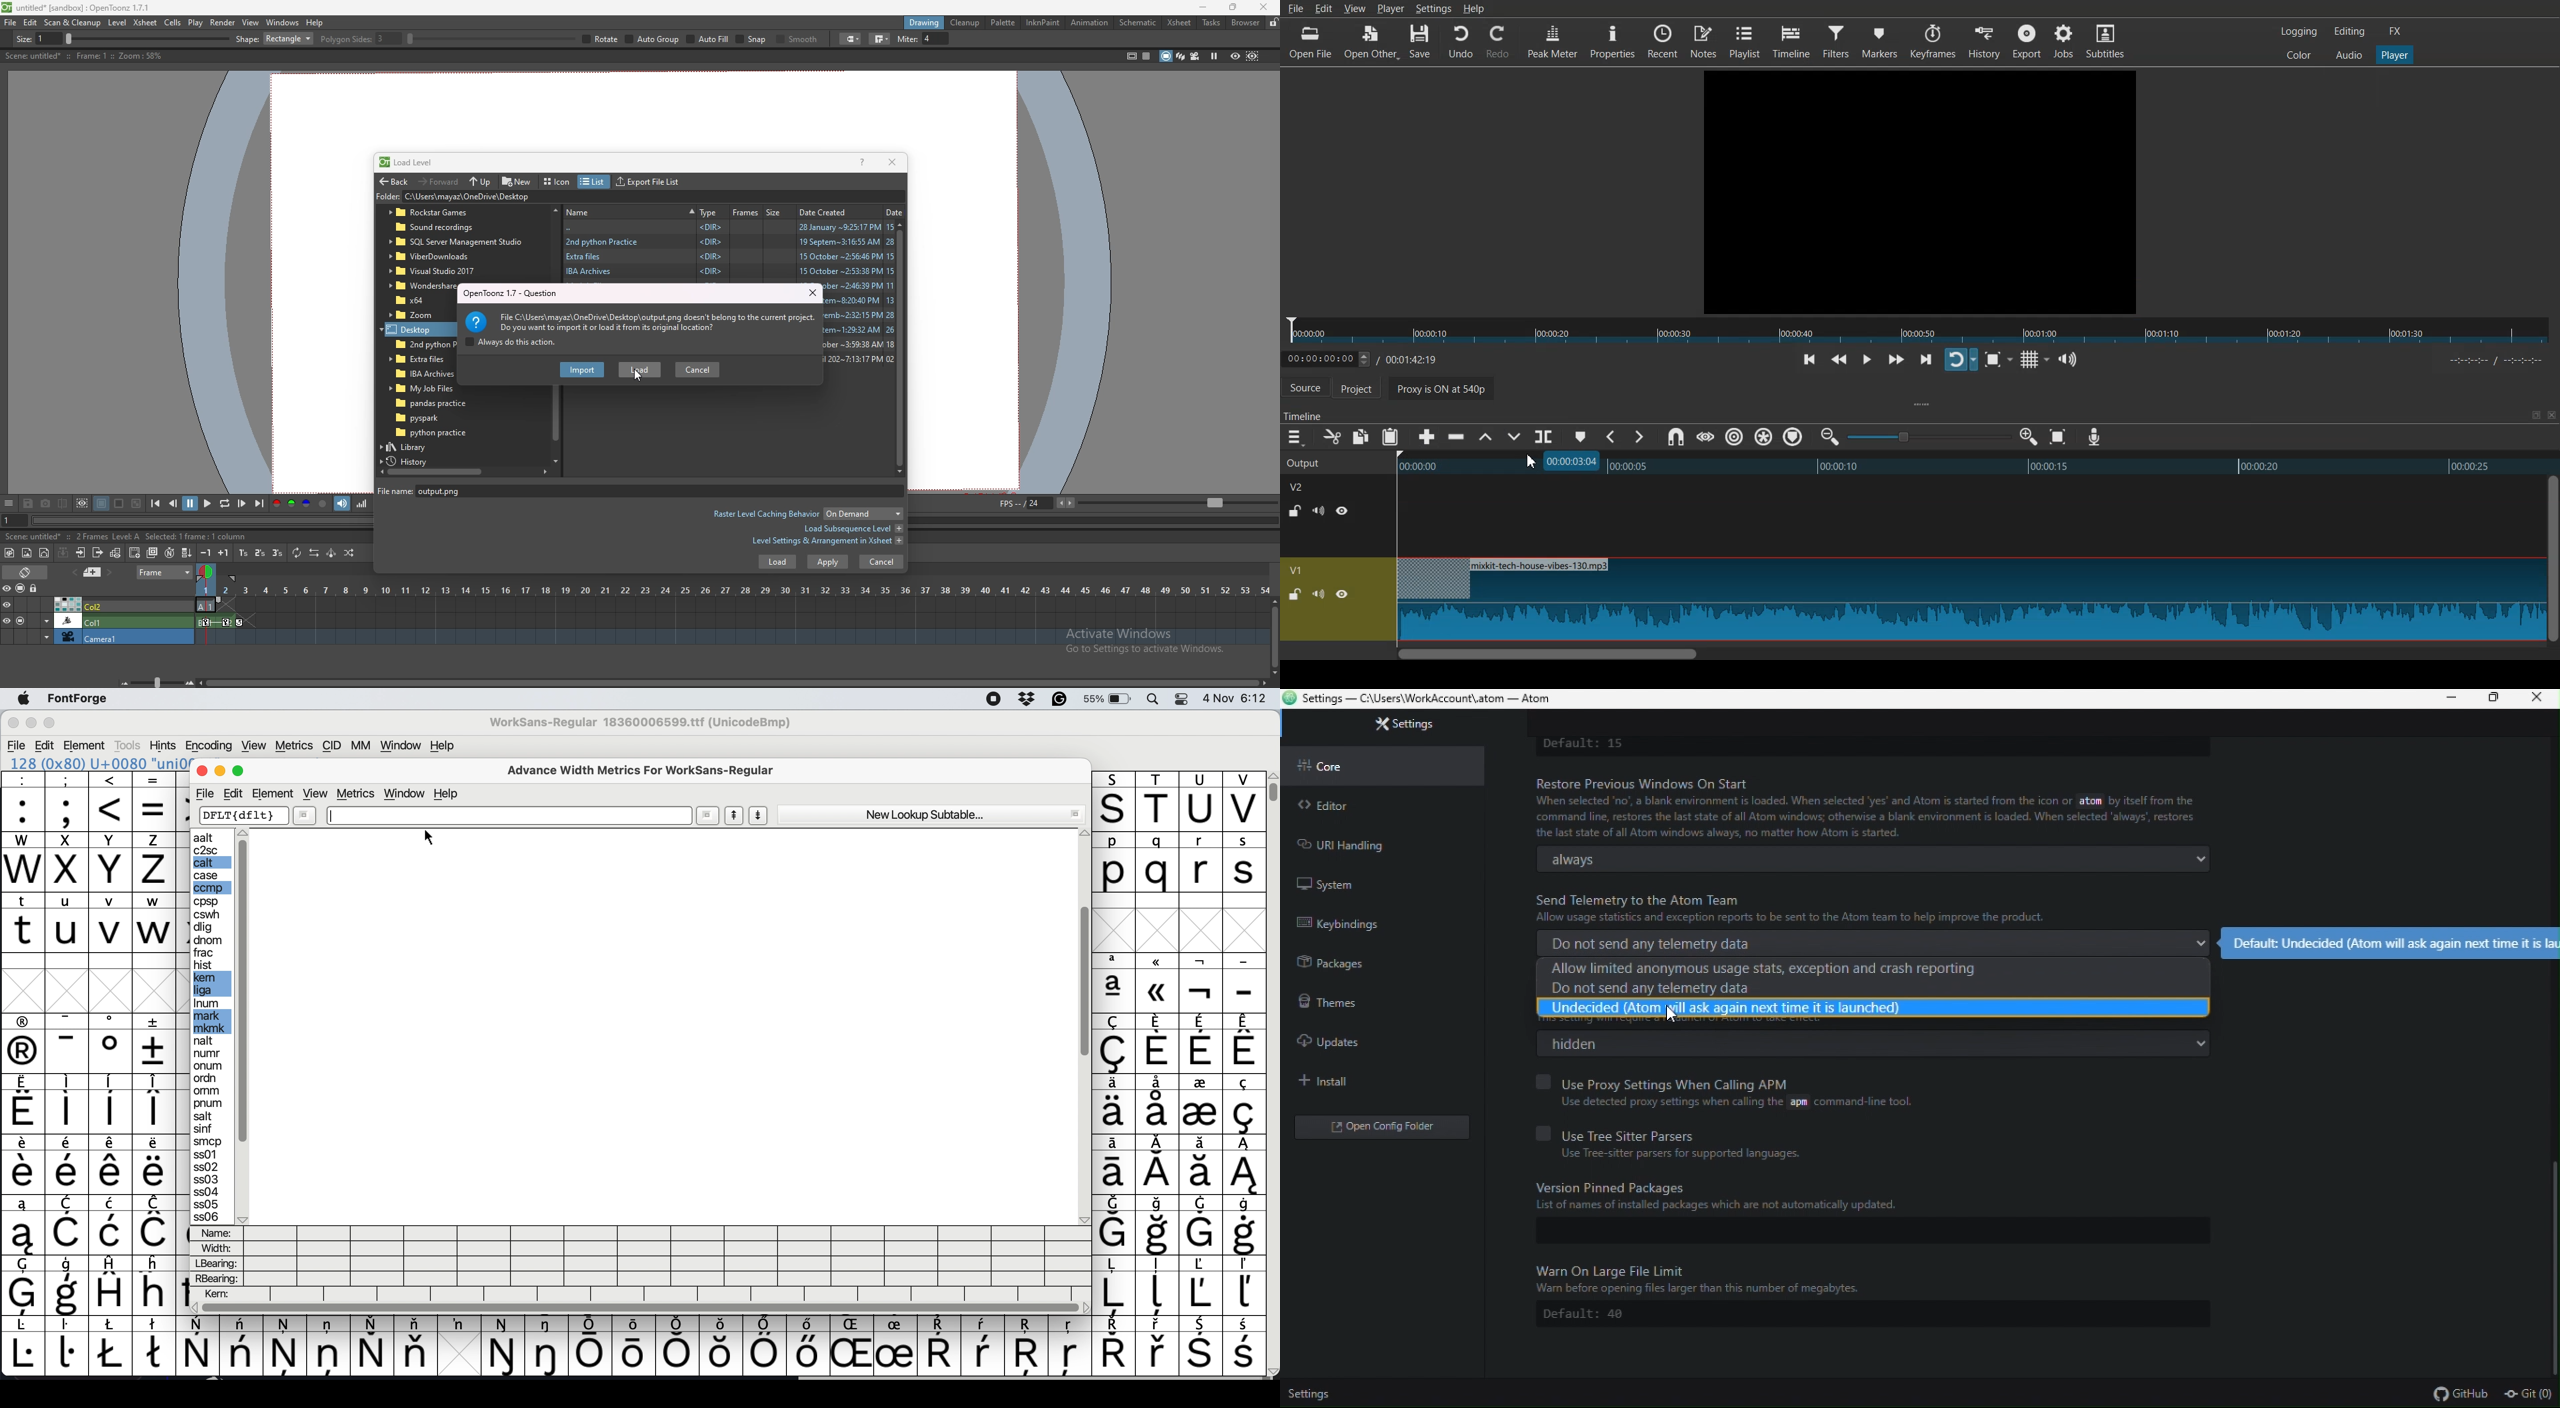 The height and width of the screenshot is (1428, 2576). What do you see at coordinates (1181, 1084) in the screenshot?
I see `special characters` at bounding box center [1181, 1084].